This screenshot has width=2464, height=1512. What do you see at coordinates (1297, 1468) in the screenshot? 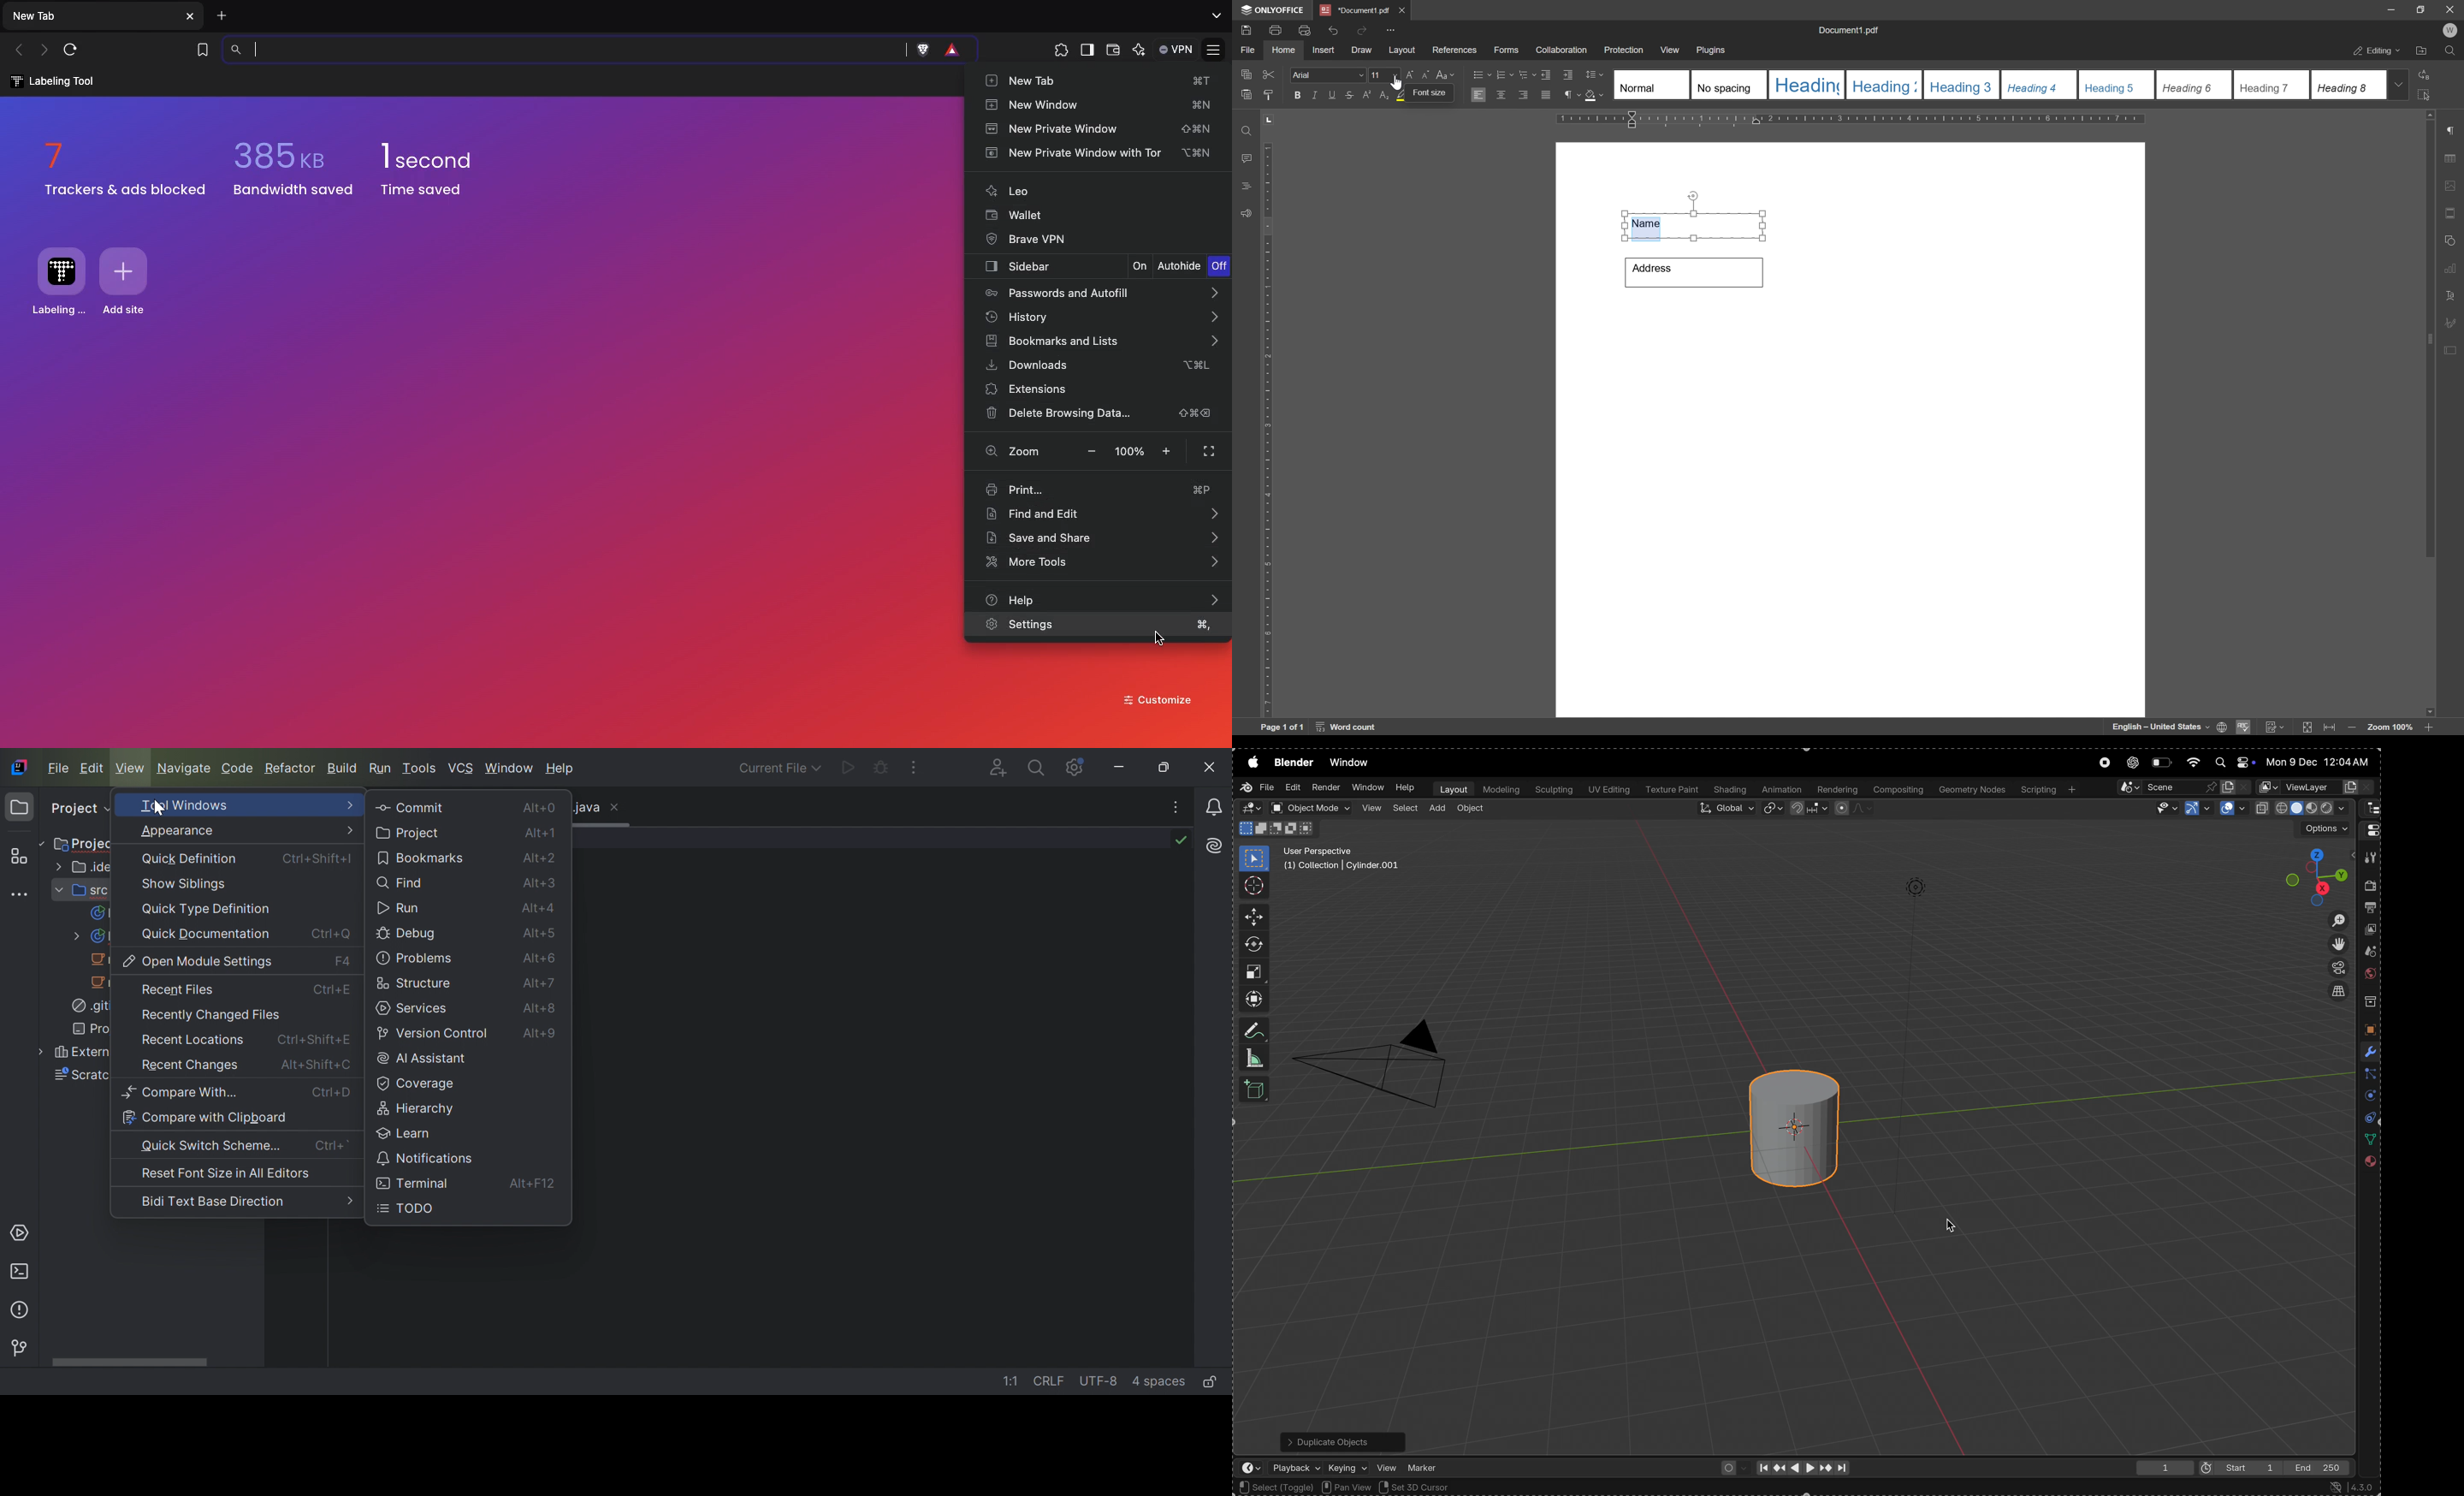
I see `play back ` at bounding box center [1297, 1468].